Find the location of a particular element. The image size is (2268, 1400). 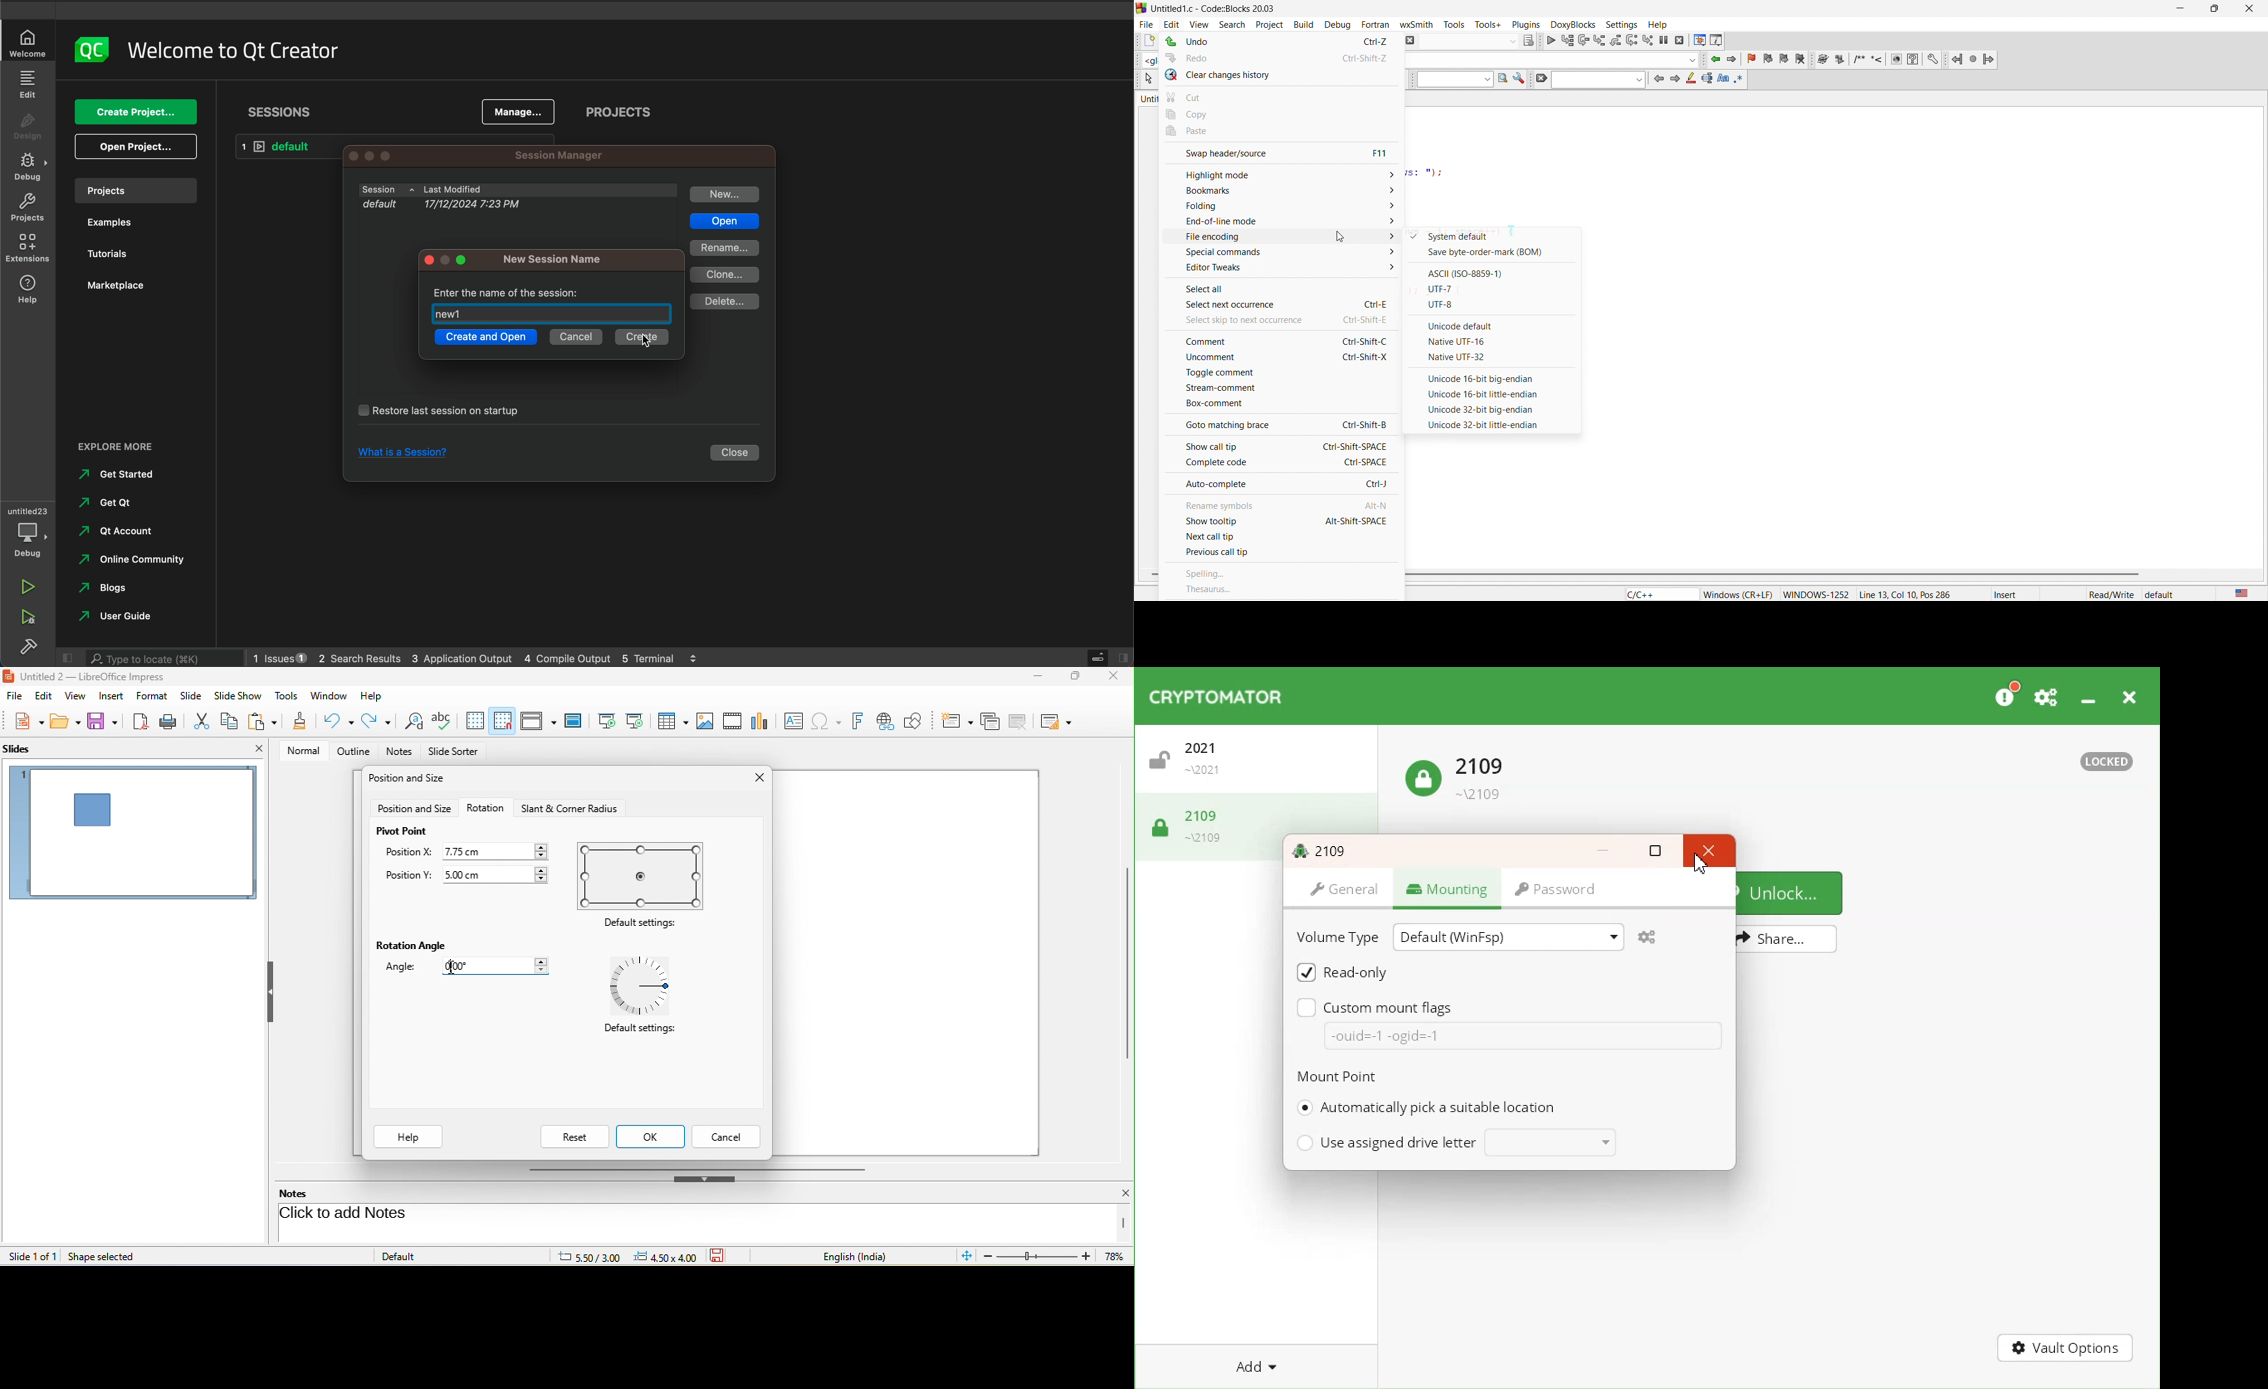

run to cursor is located at coordinates (1567, 41).